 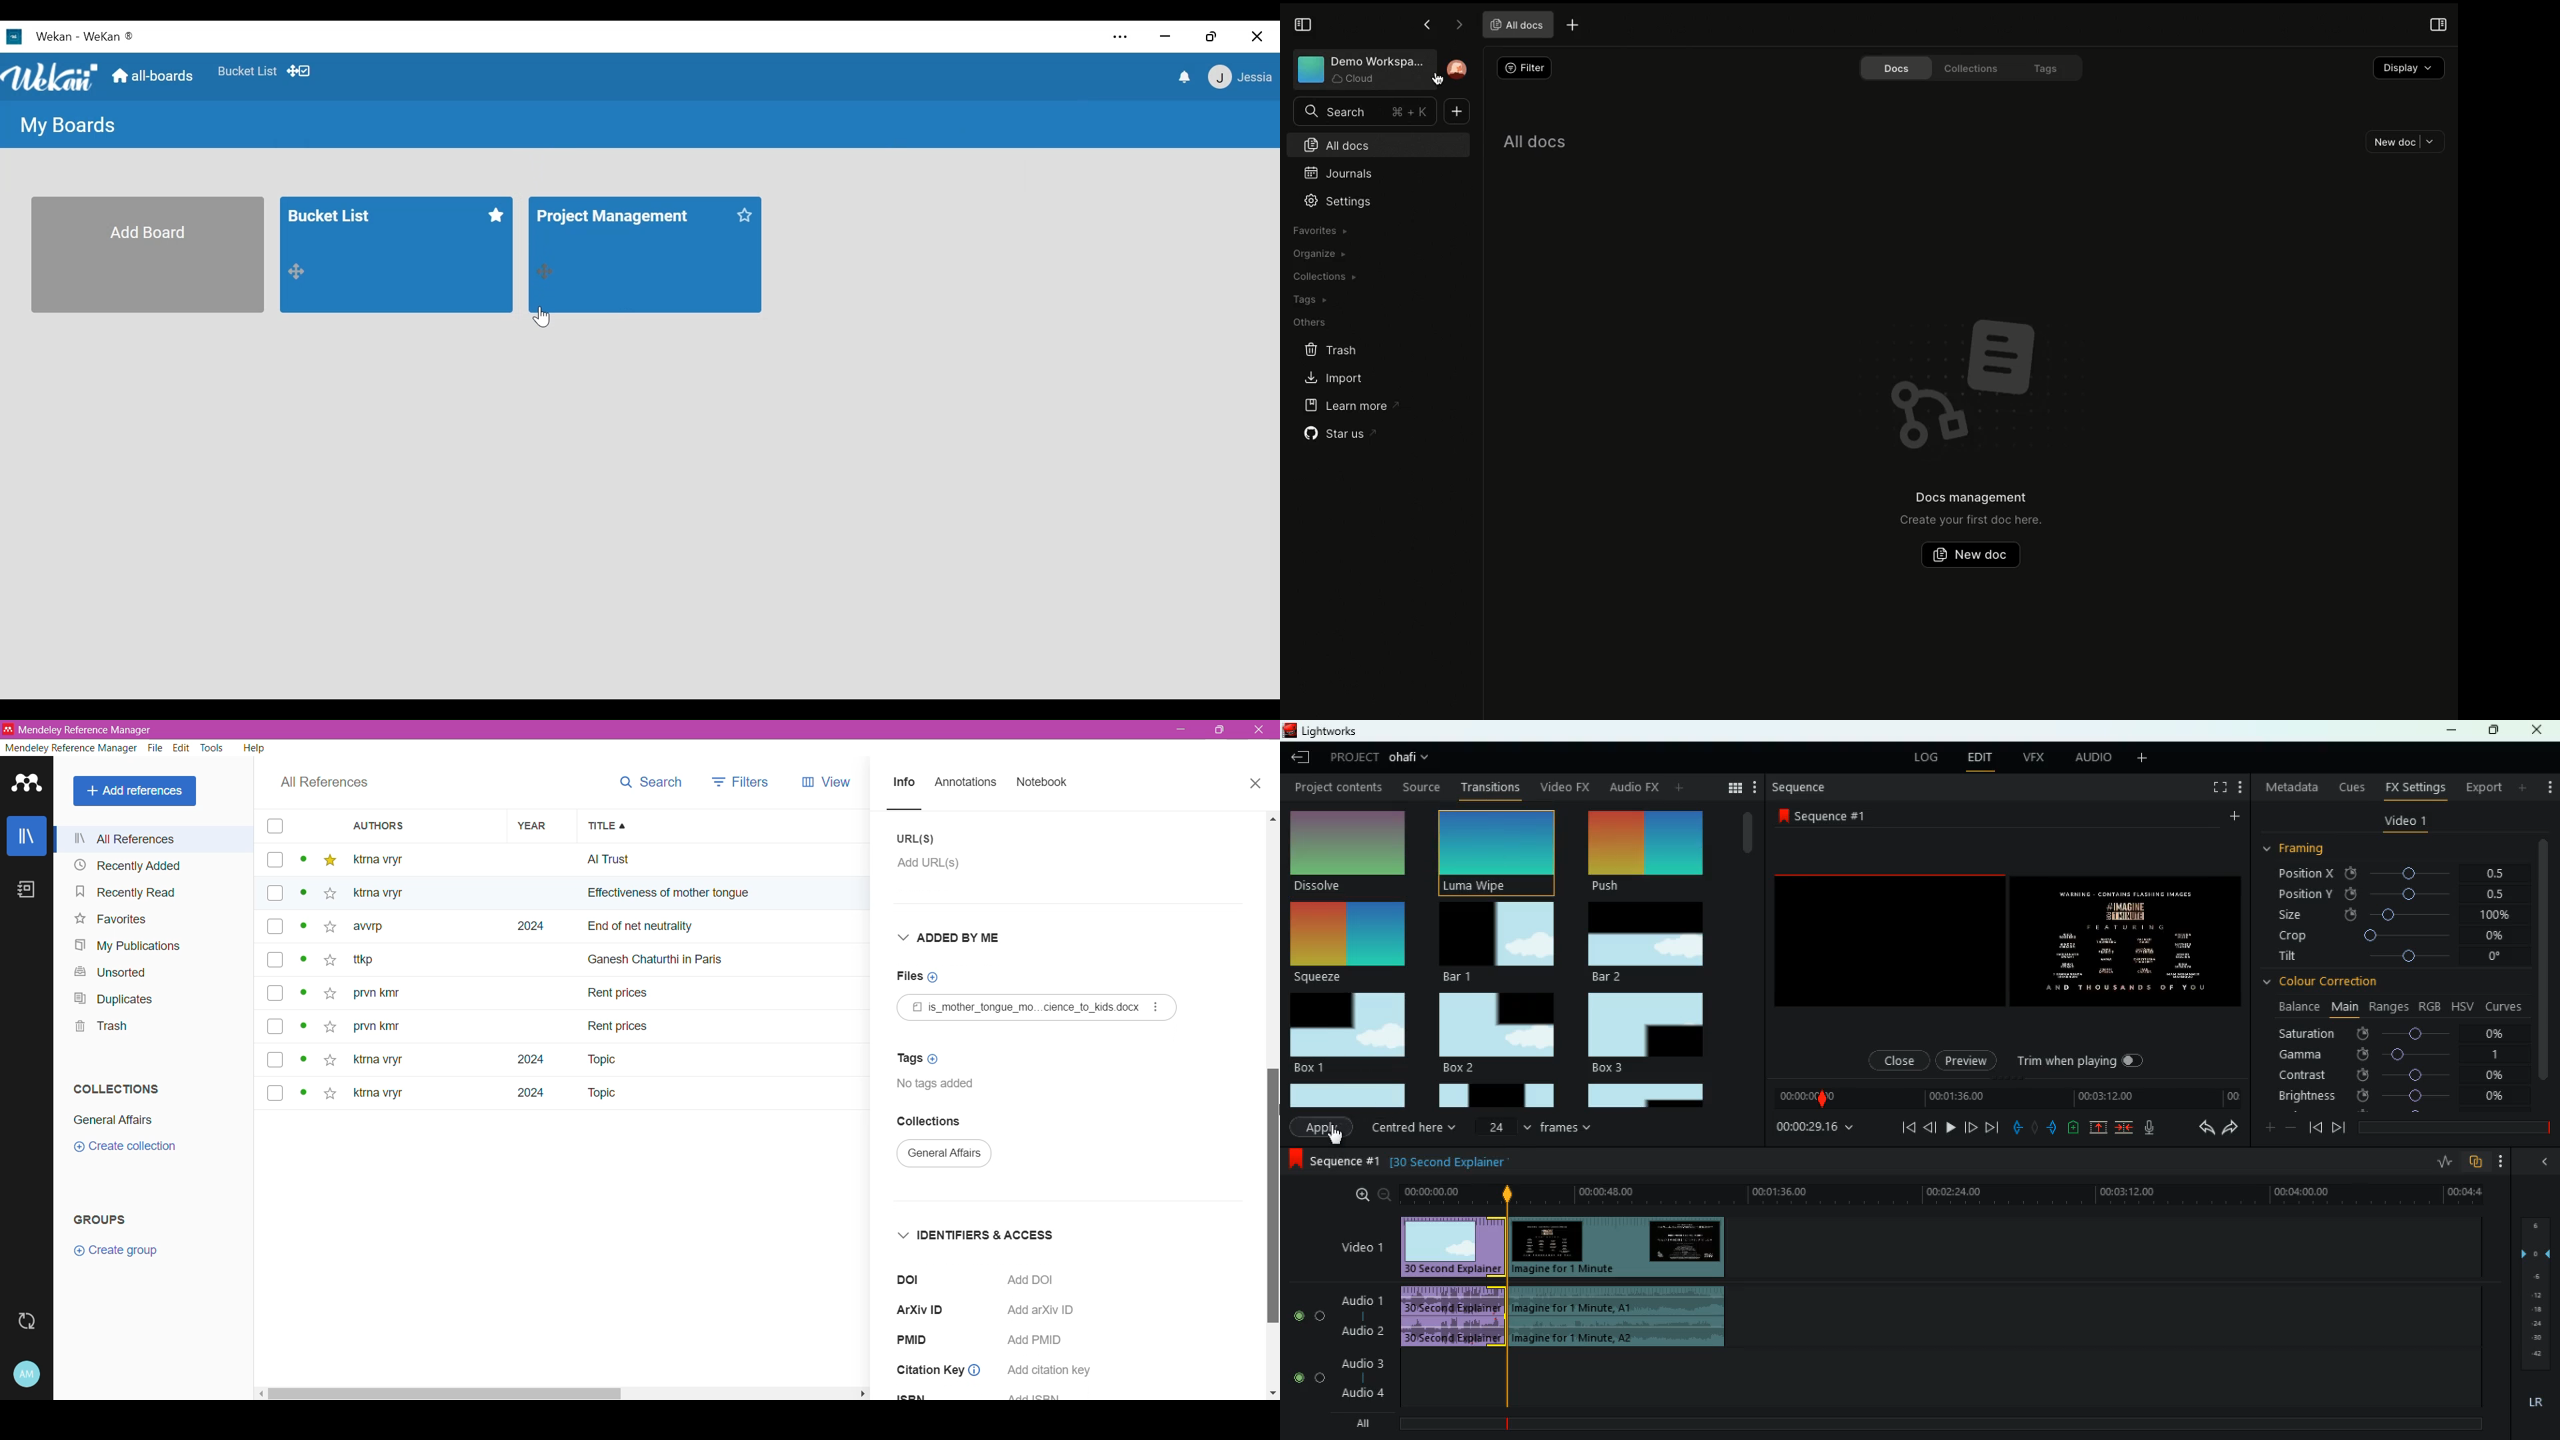 I want to click on box 3, so click(x=1647, y=1033).